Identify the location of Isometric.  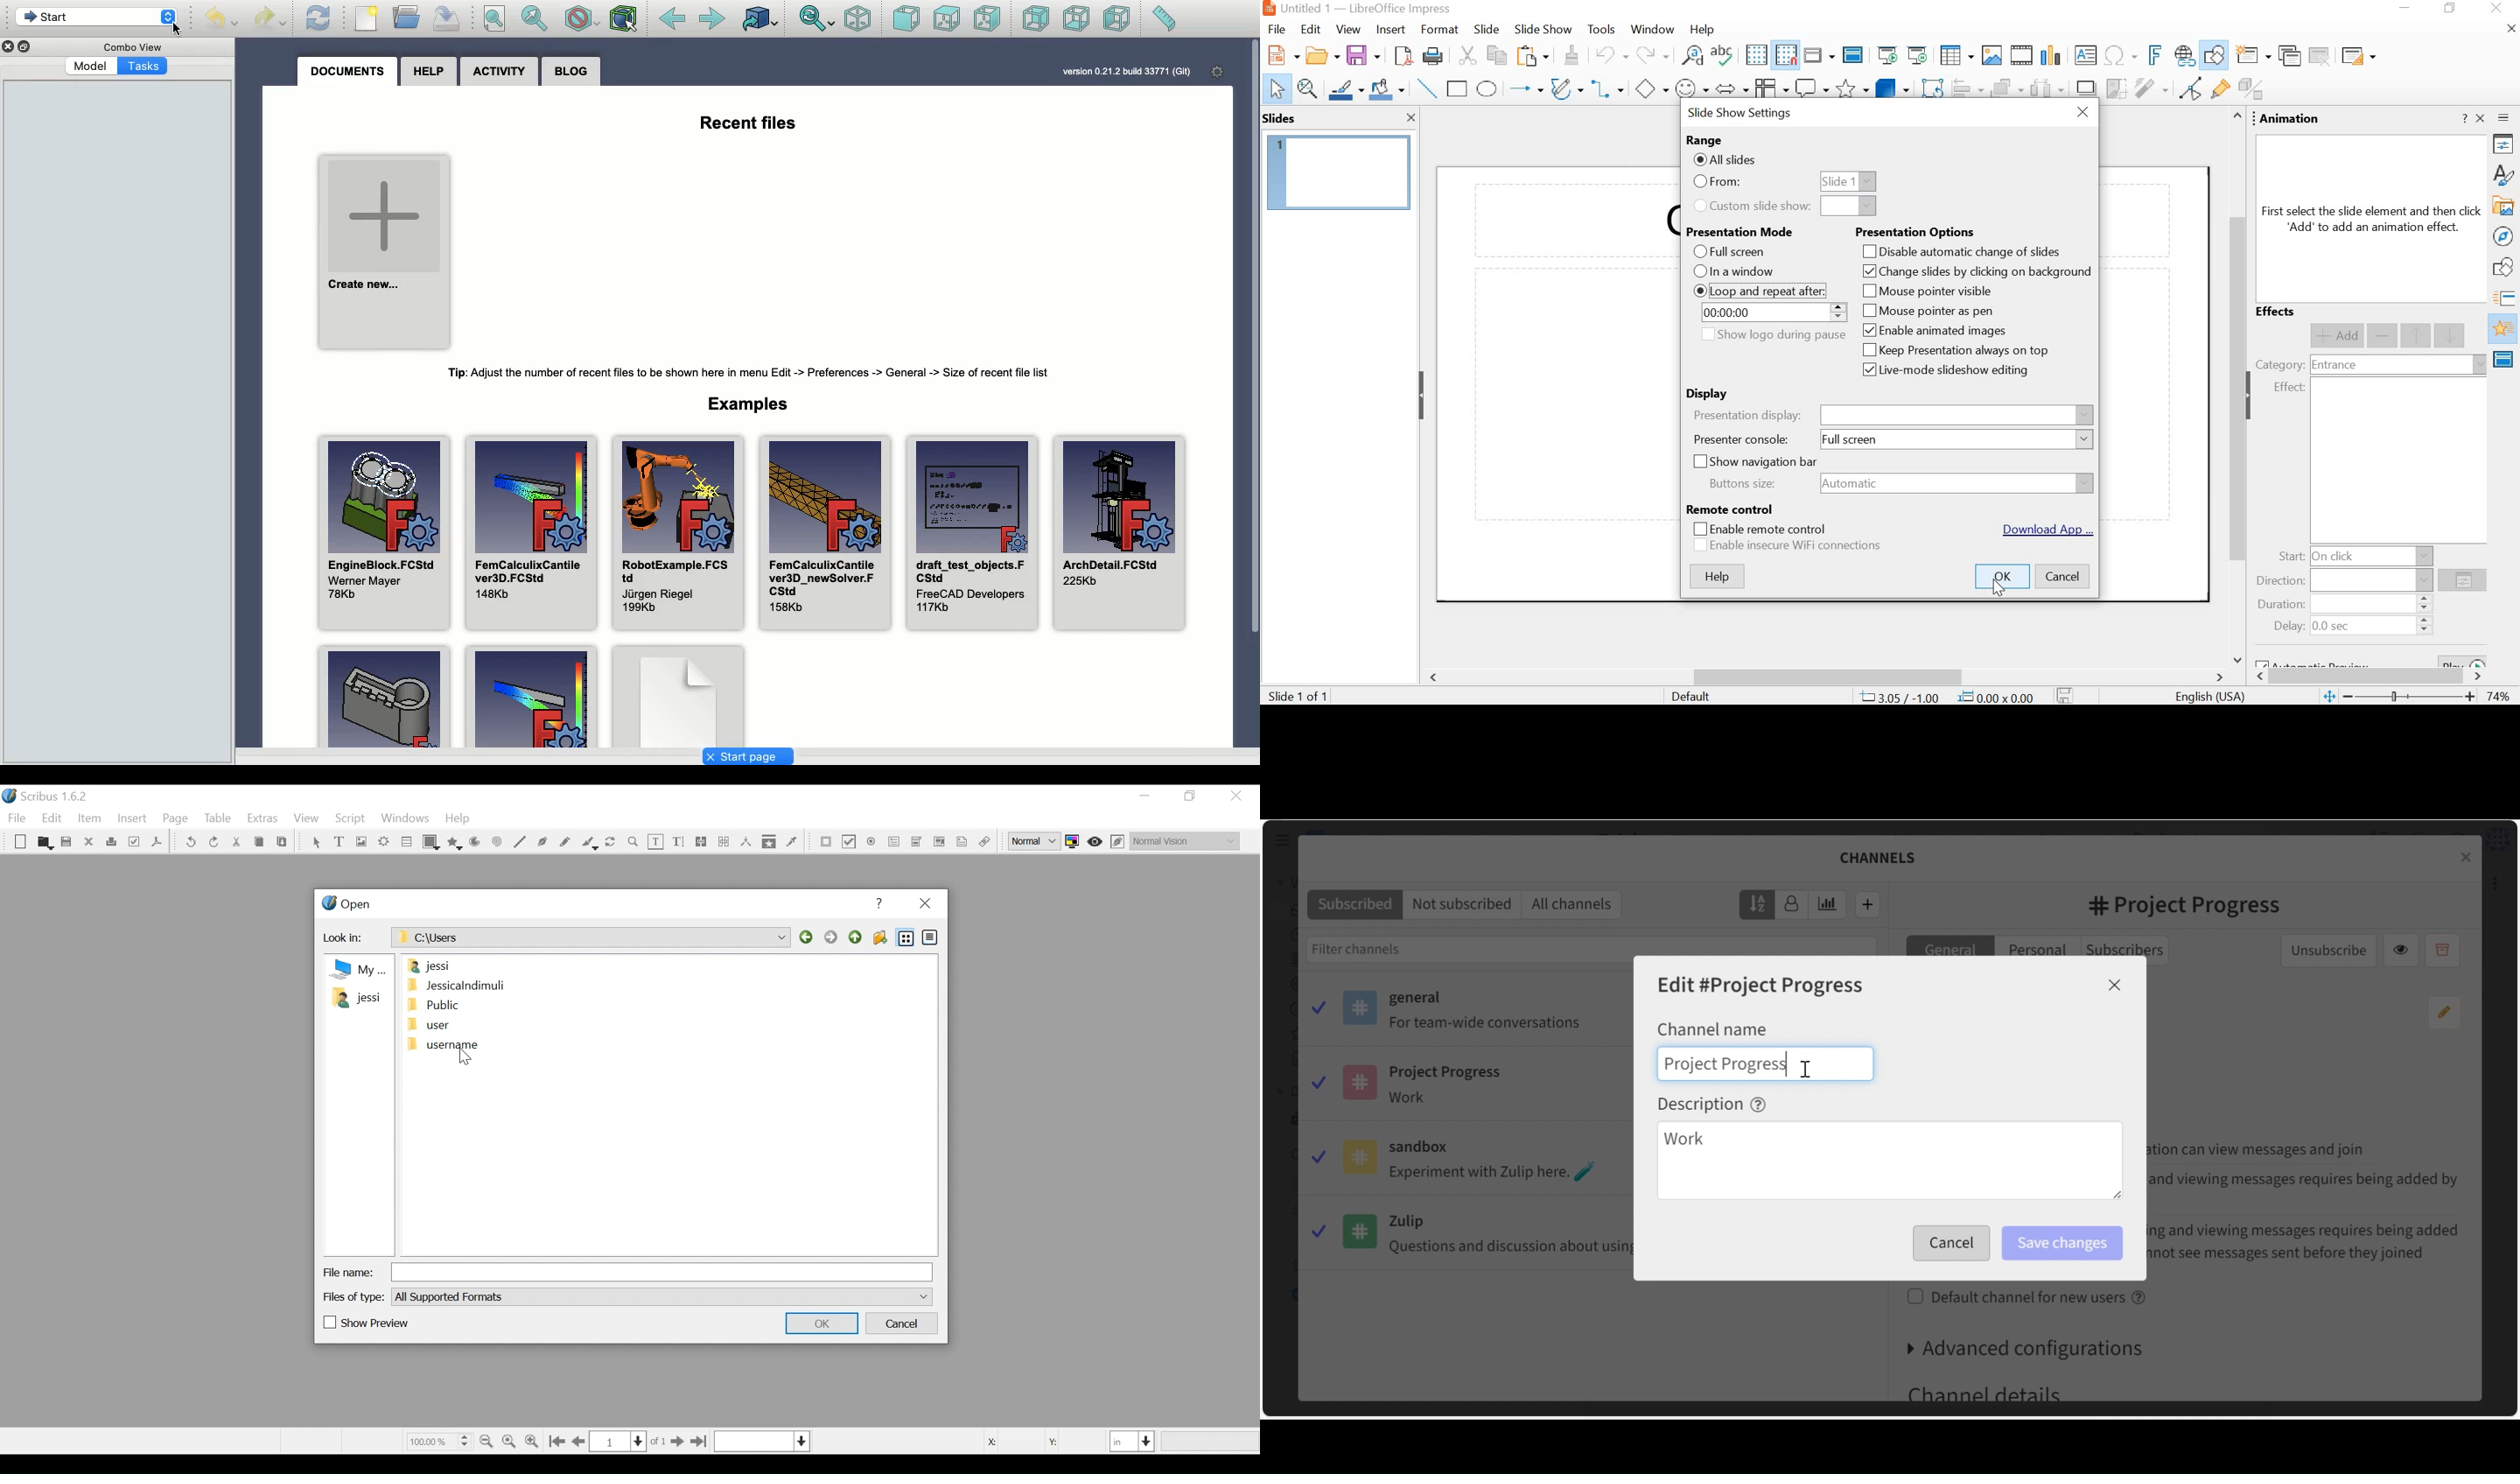
(857, 20).